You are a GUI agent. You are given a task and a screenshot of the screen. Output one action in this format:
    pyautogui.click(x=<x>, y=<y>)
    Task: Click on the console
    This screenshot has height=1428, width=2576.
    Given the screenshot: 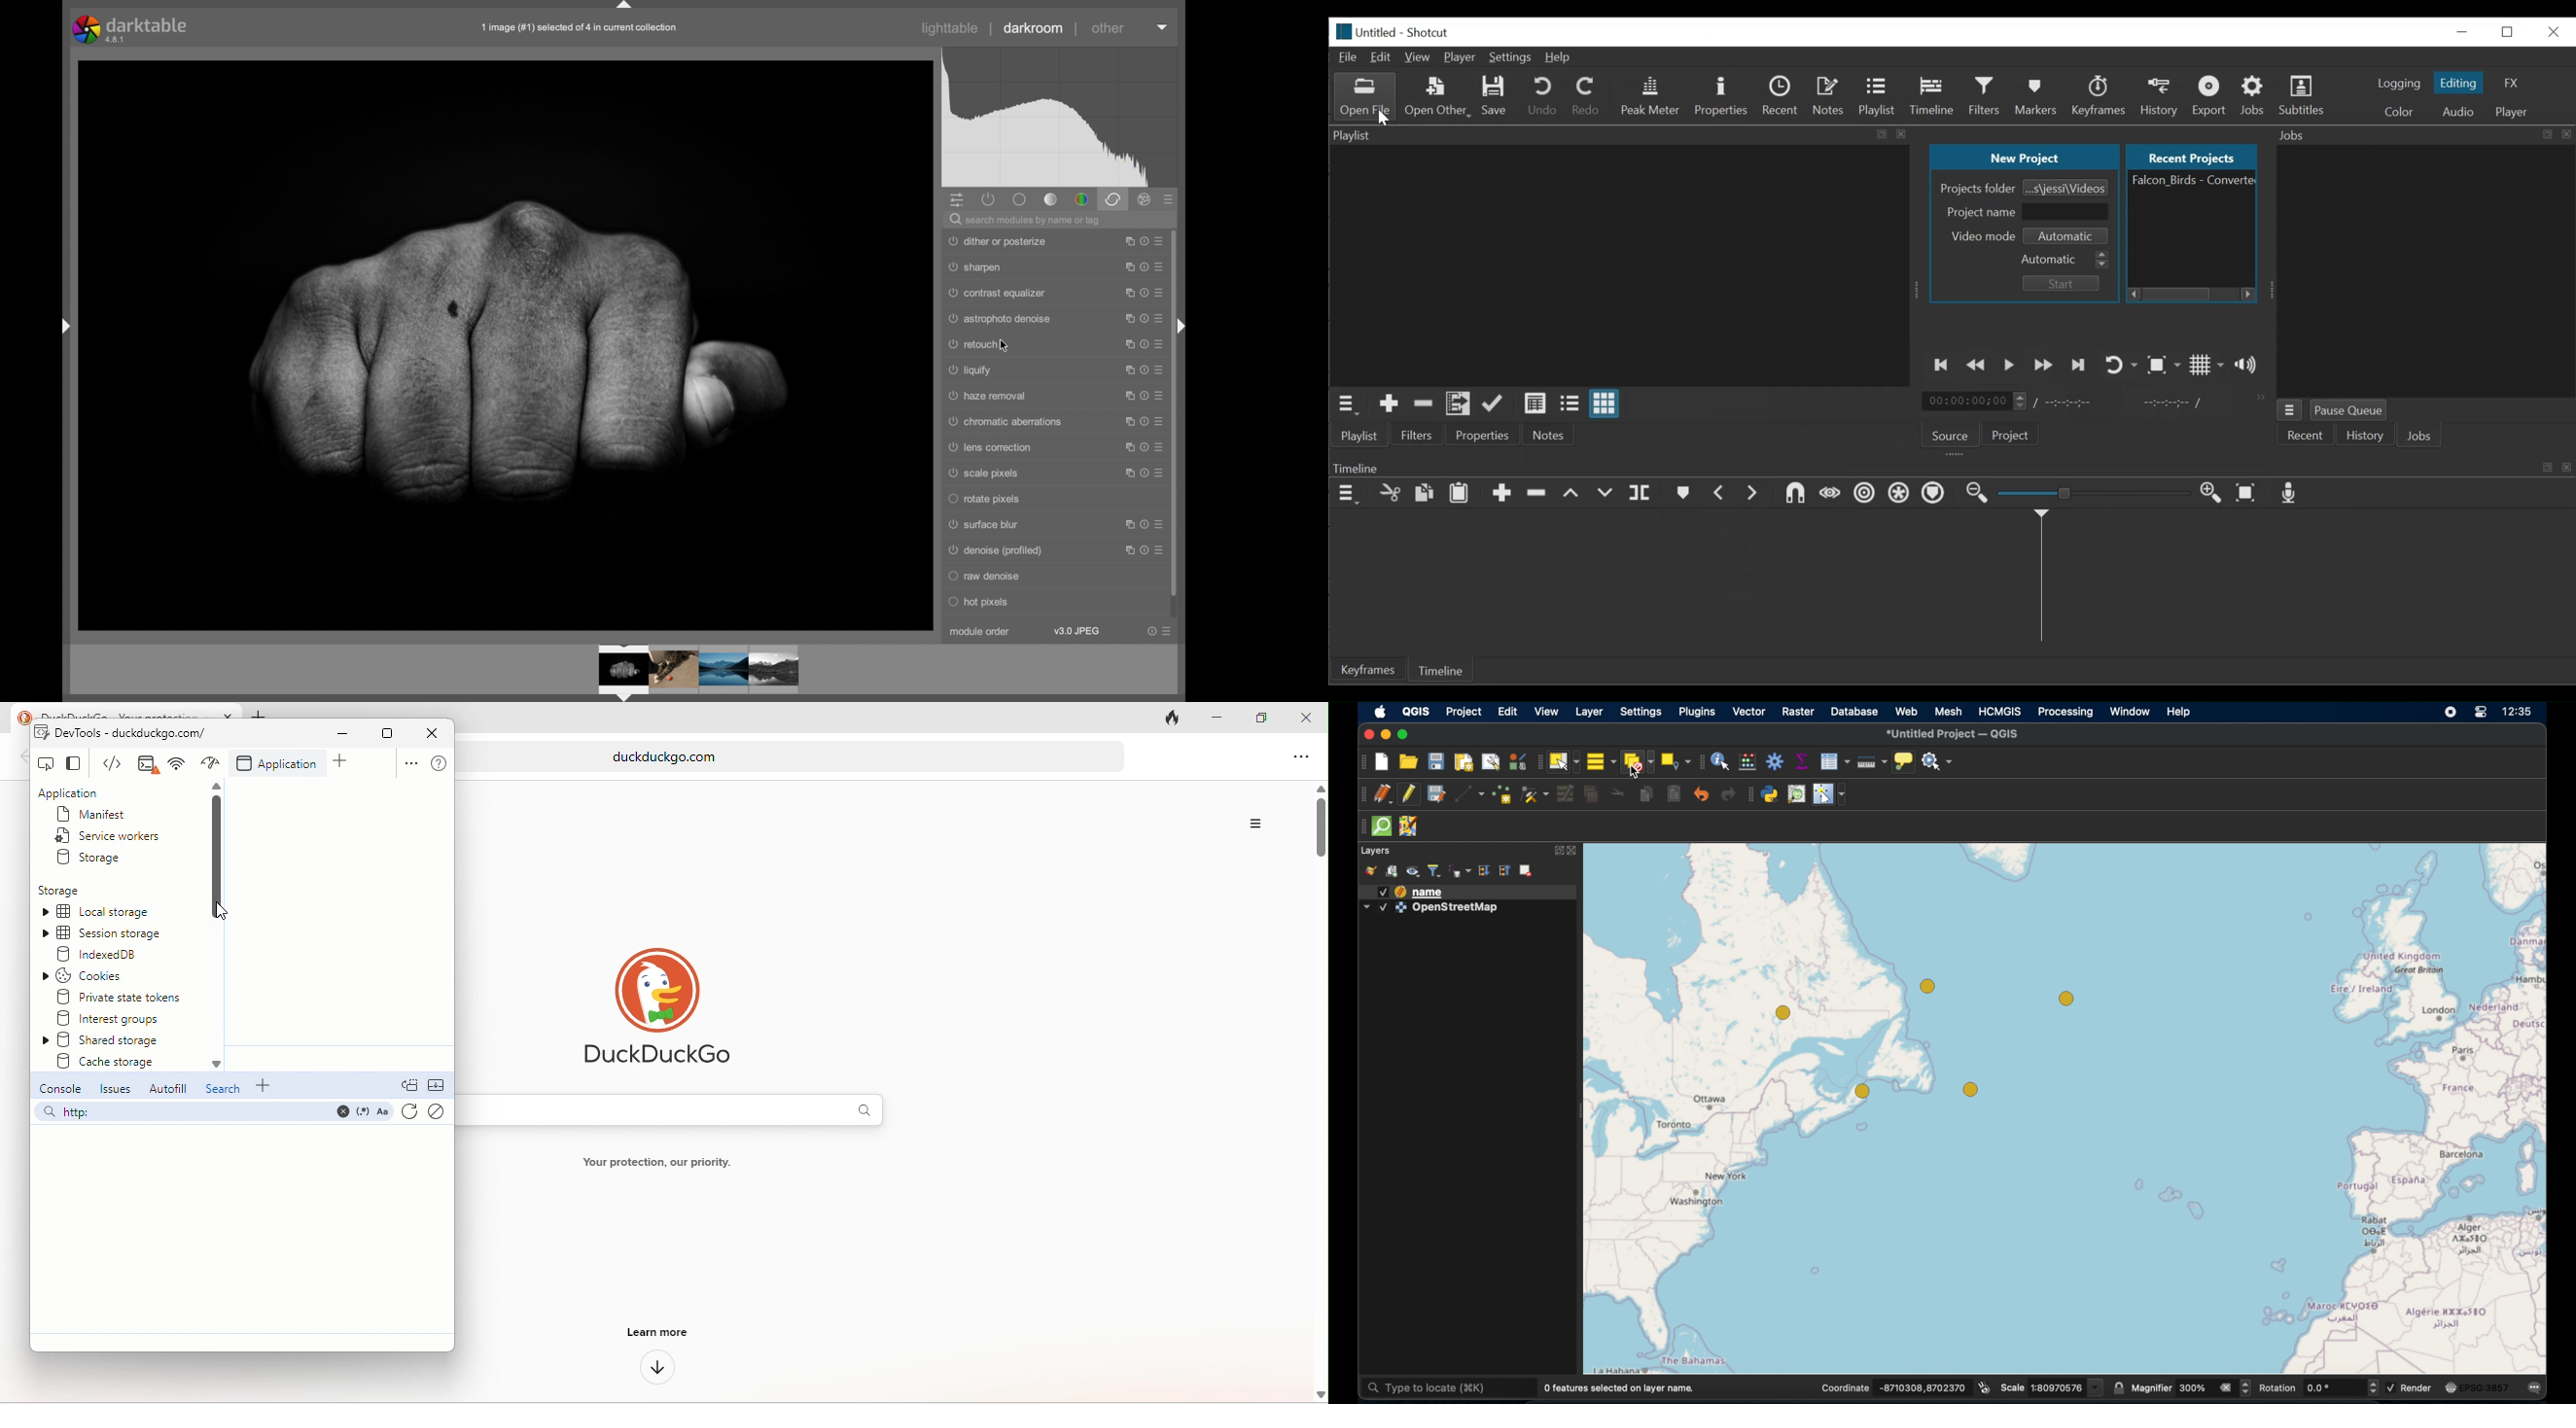 What is the action you would take?
    pyautogui.click(x=58, y=1090)
    